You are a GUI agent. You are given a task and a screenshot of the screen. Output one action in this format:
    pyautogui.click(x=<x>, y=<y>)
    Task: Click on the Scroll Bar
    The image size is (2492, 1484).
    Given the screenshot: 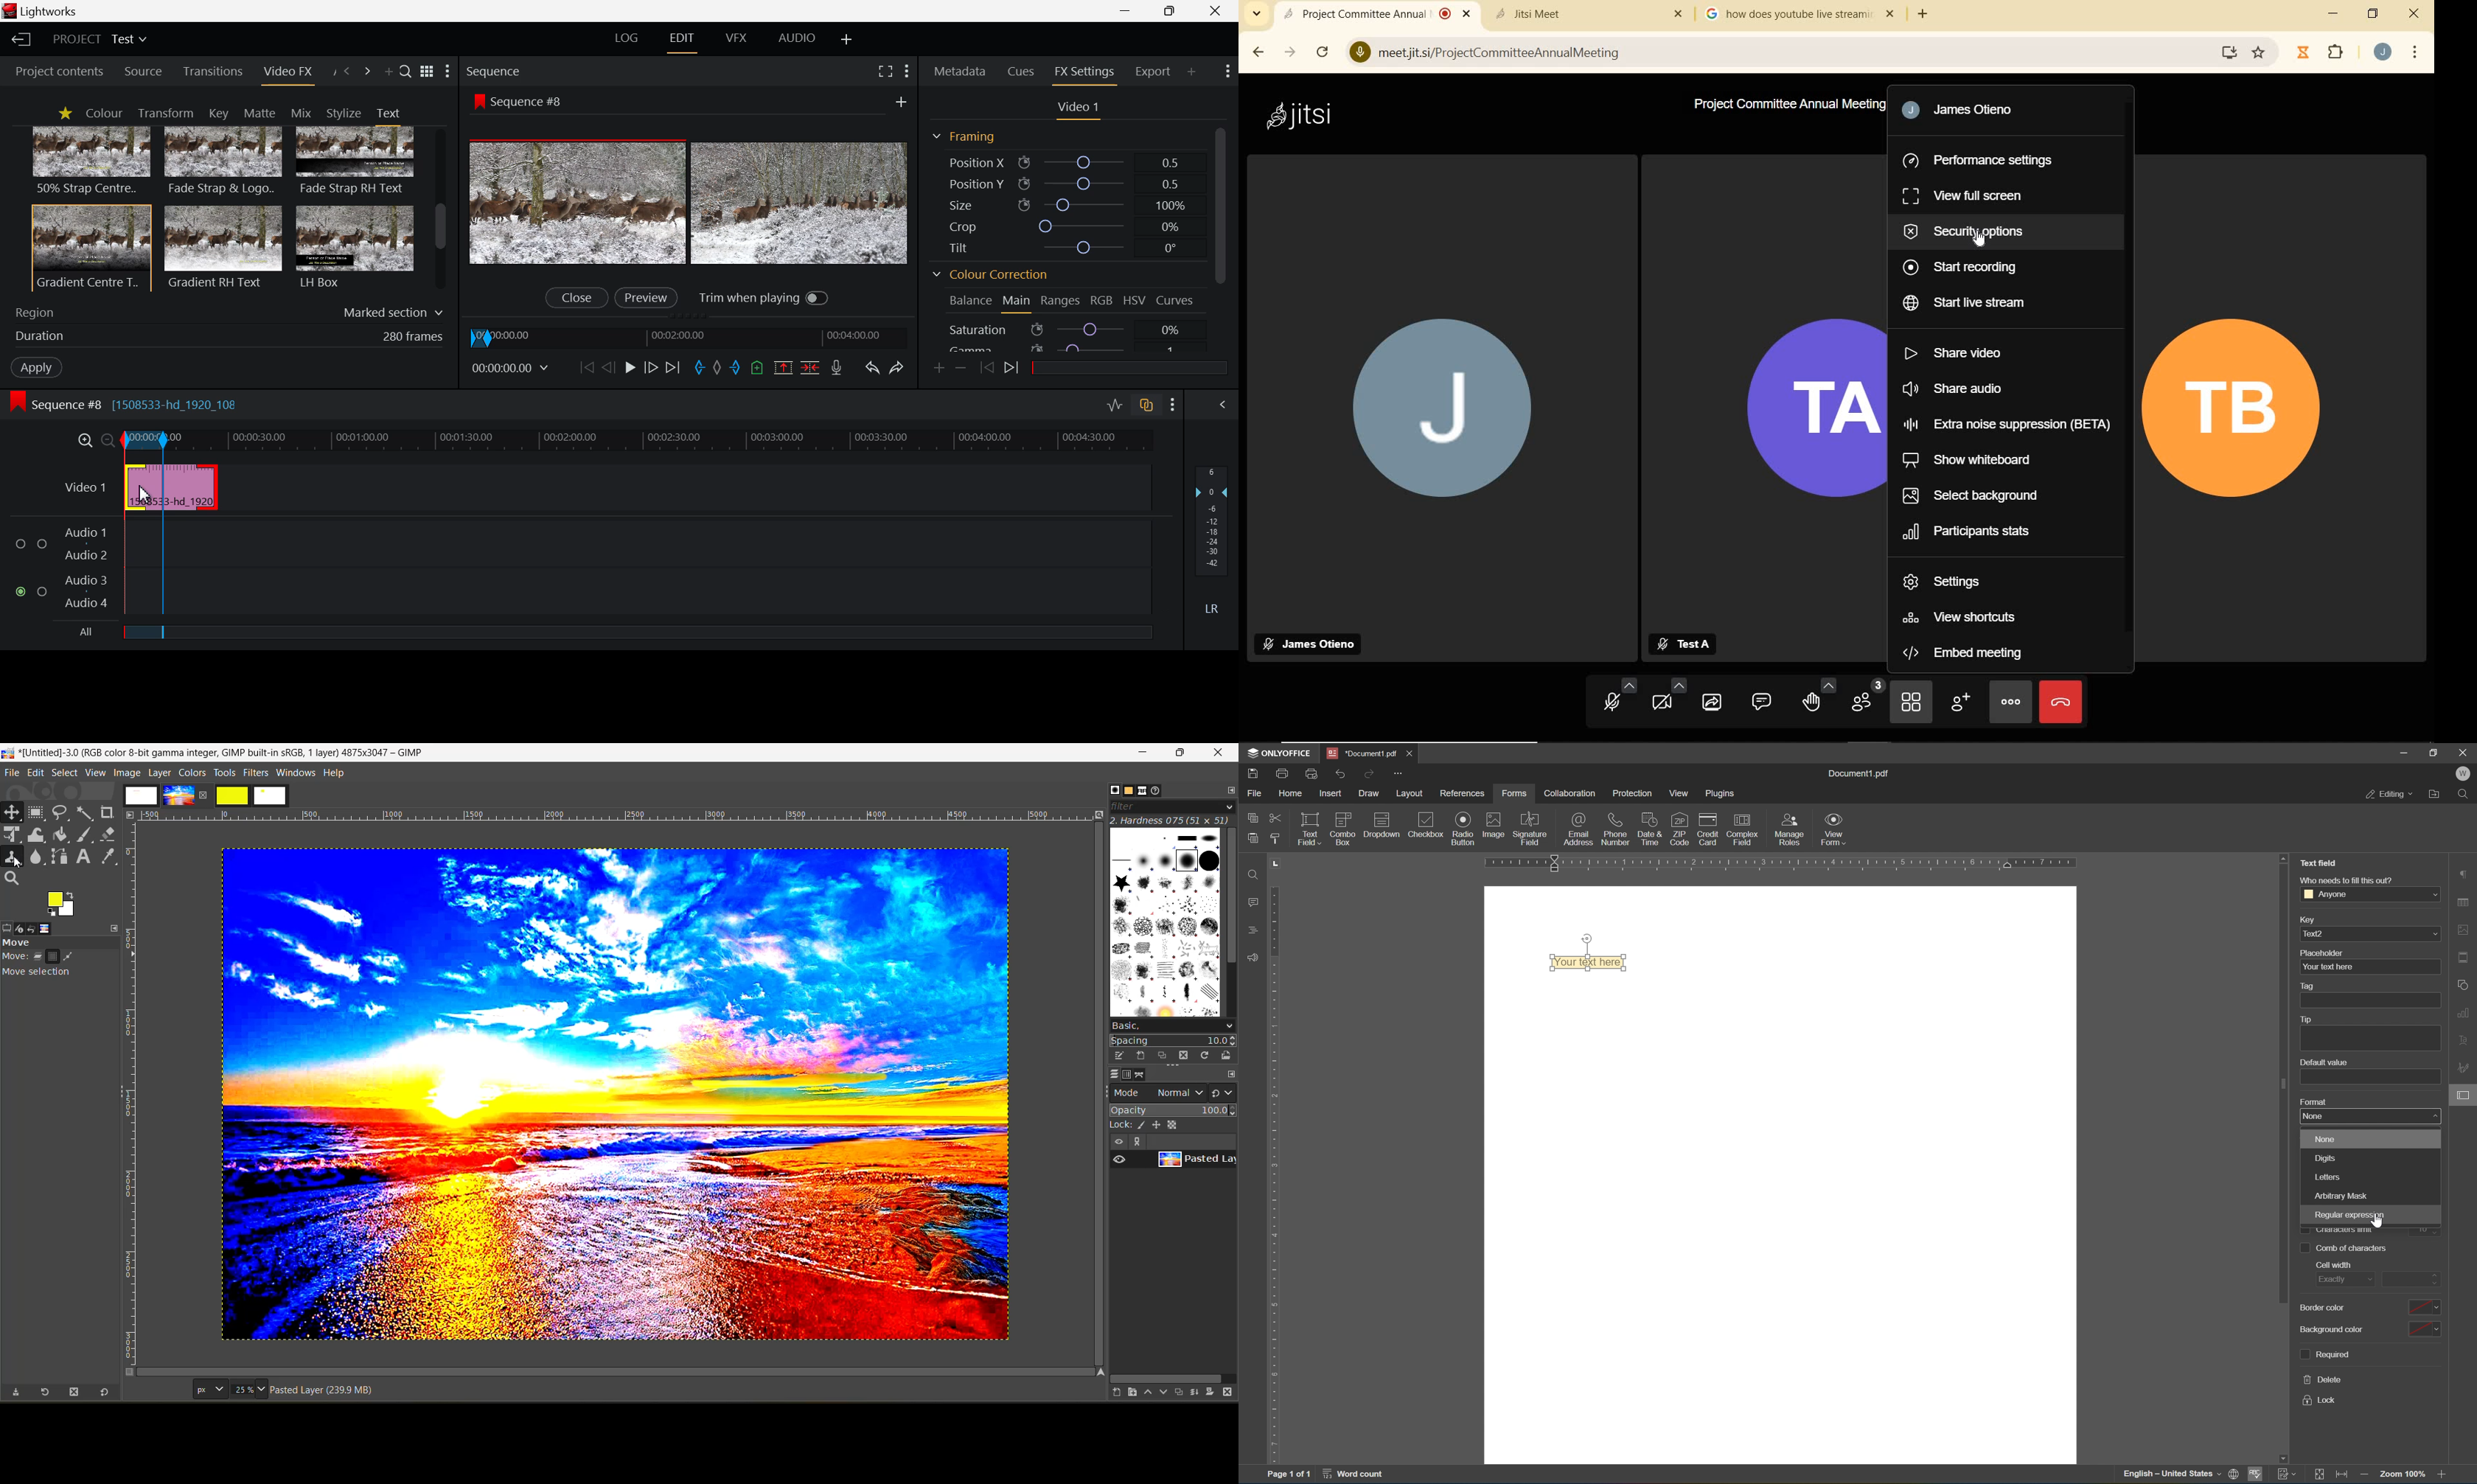 What is the action you would take?
    pyautogui.click(x=441, y=210)
    